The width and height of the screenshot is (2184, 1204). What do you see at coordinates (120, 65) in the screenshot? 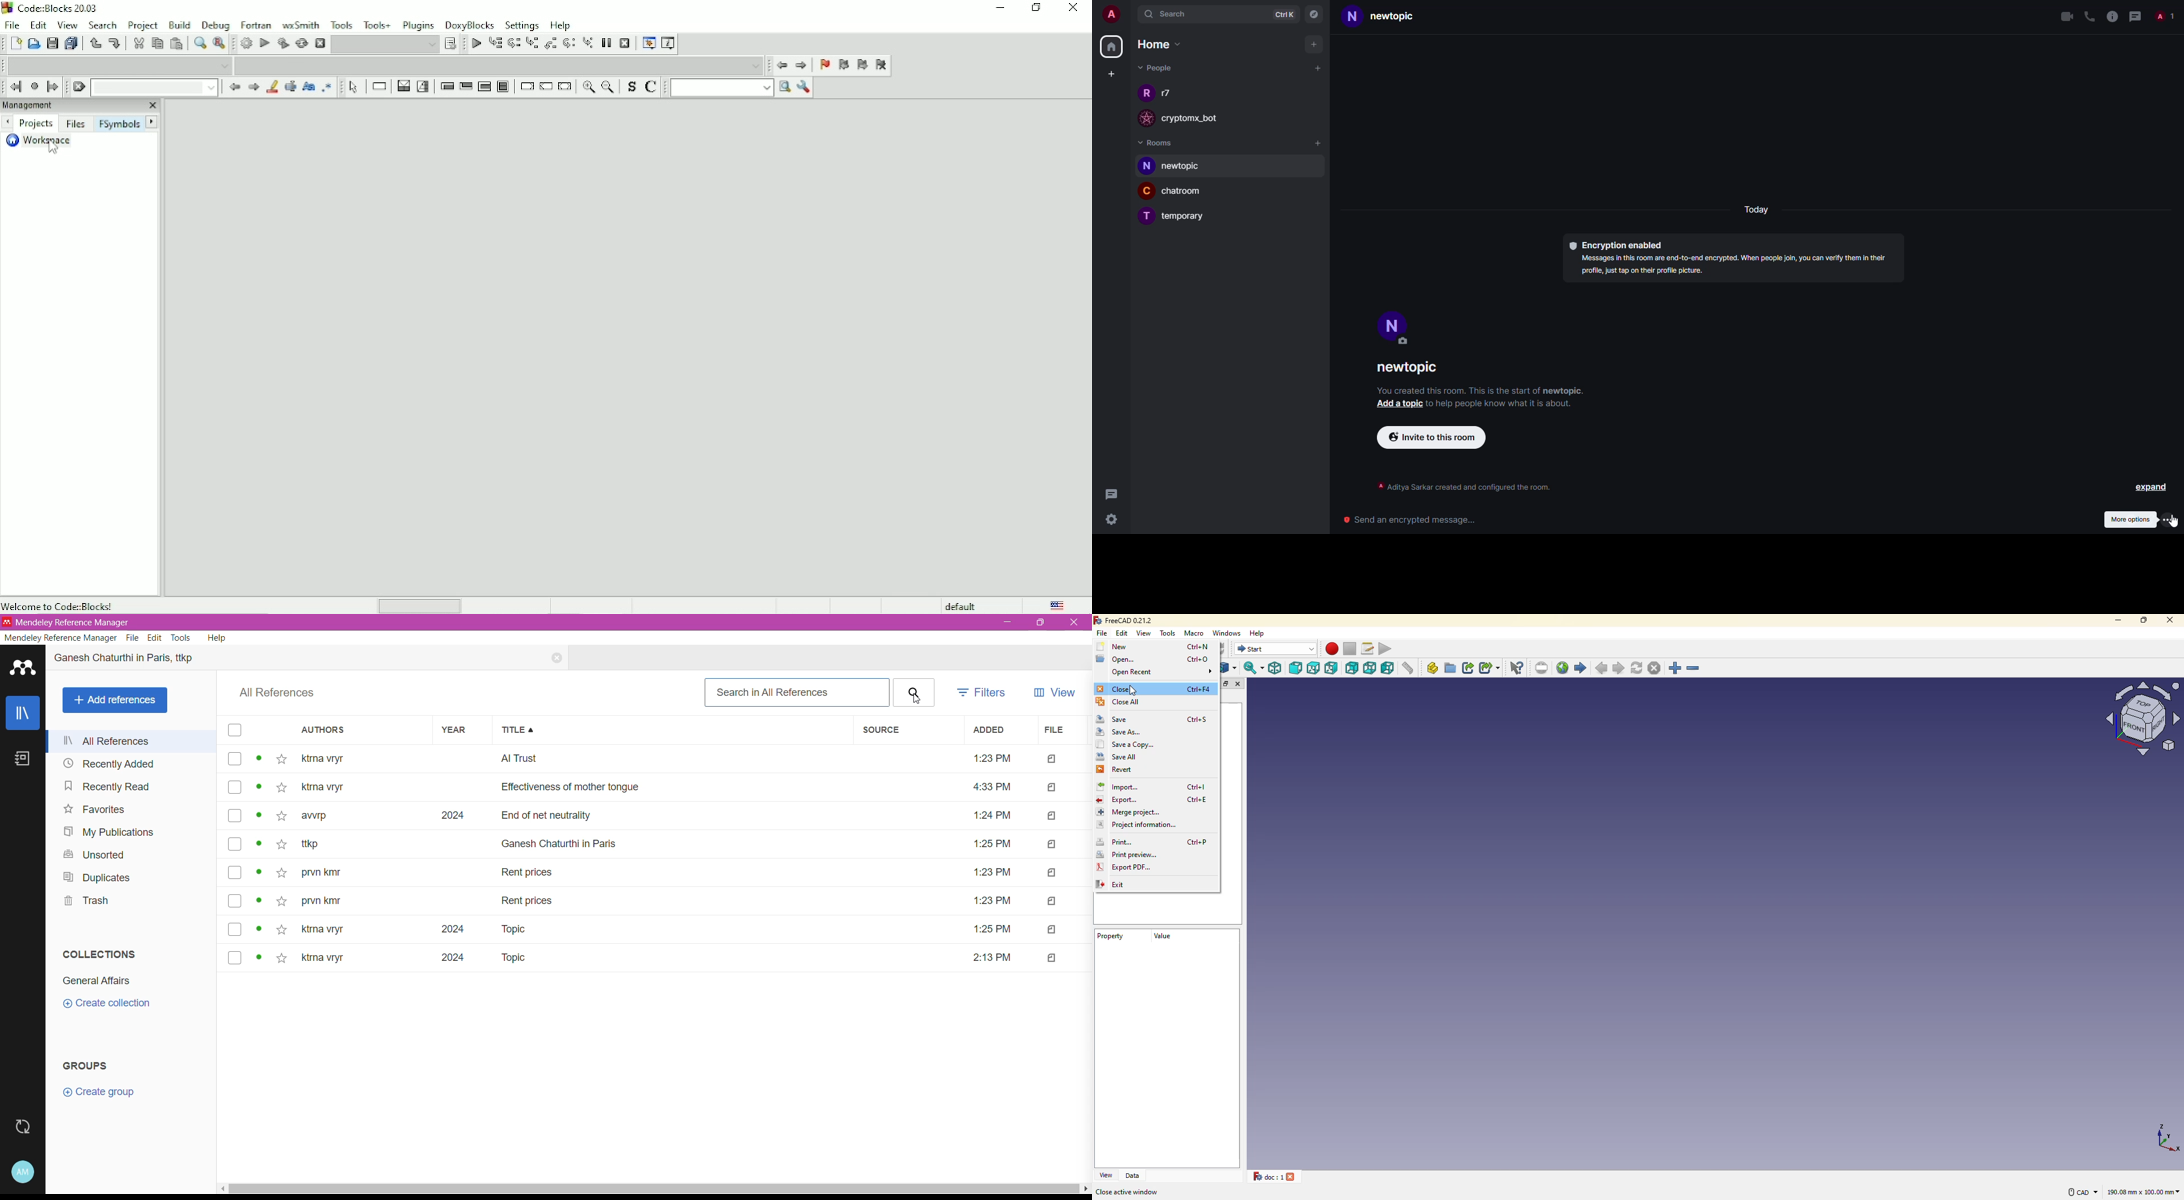
I see `Drop down` at bounding box center [120, 65].